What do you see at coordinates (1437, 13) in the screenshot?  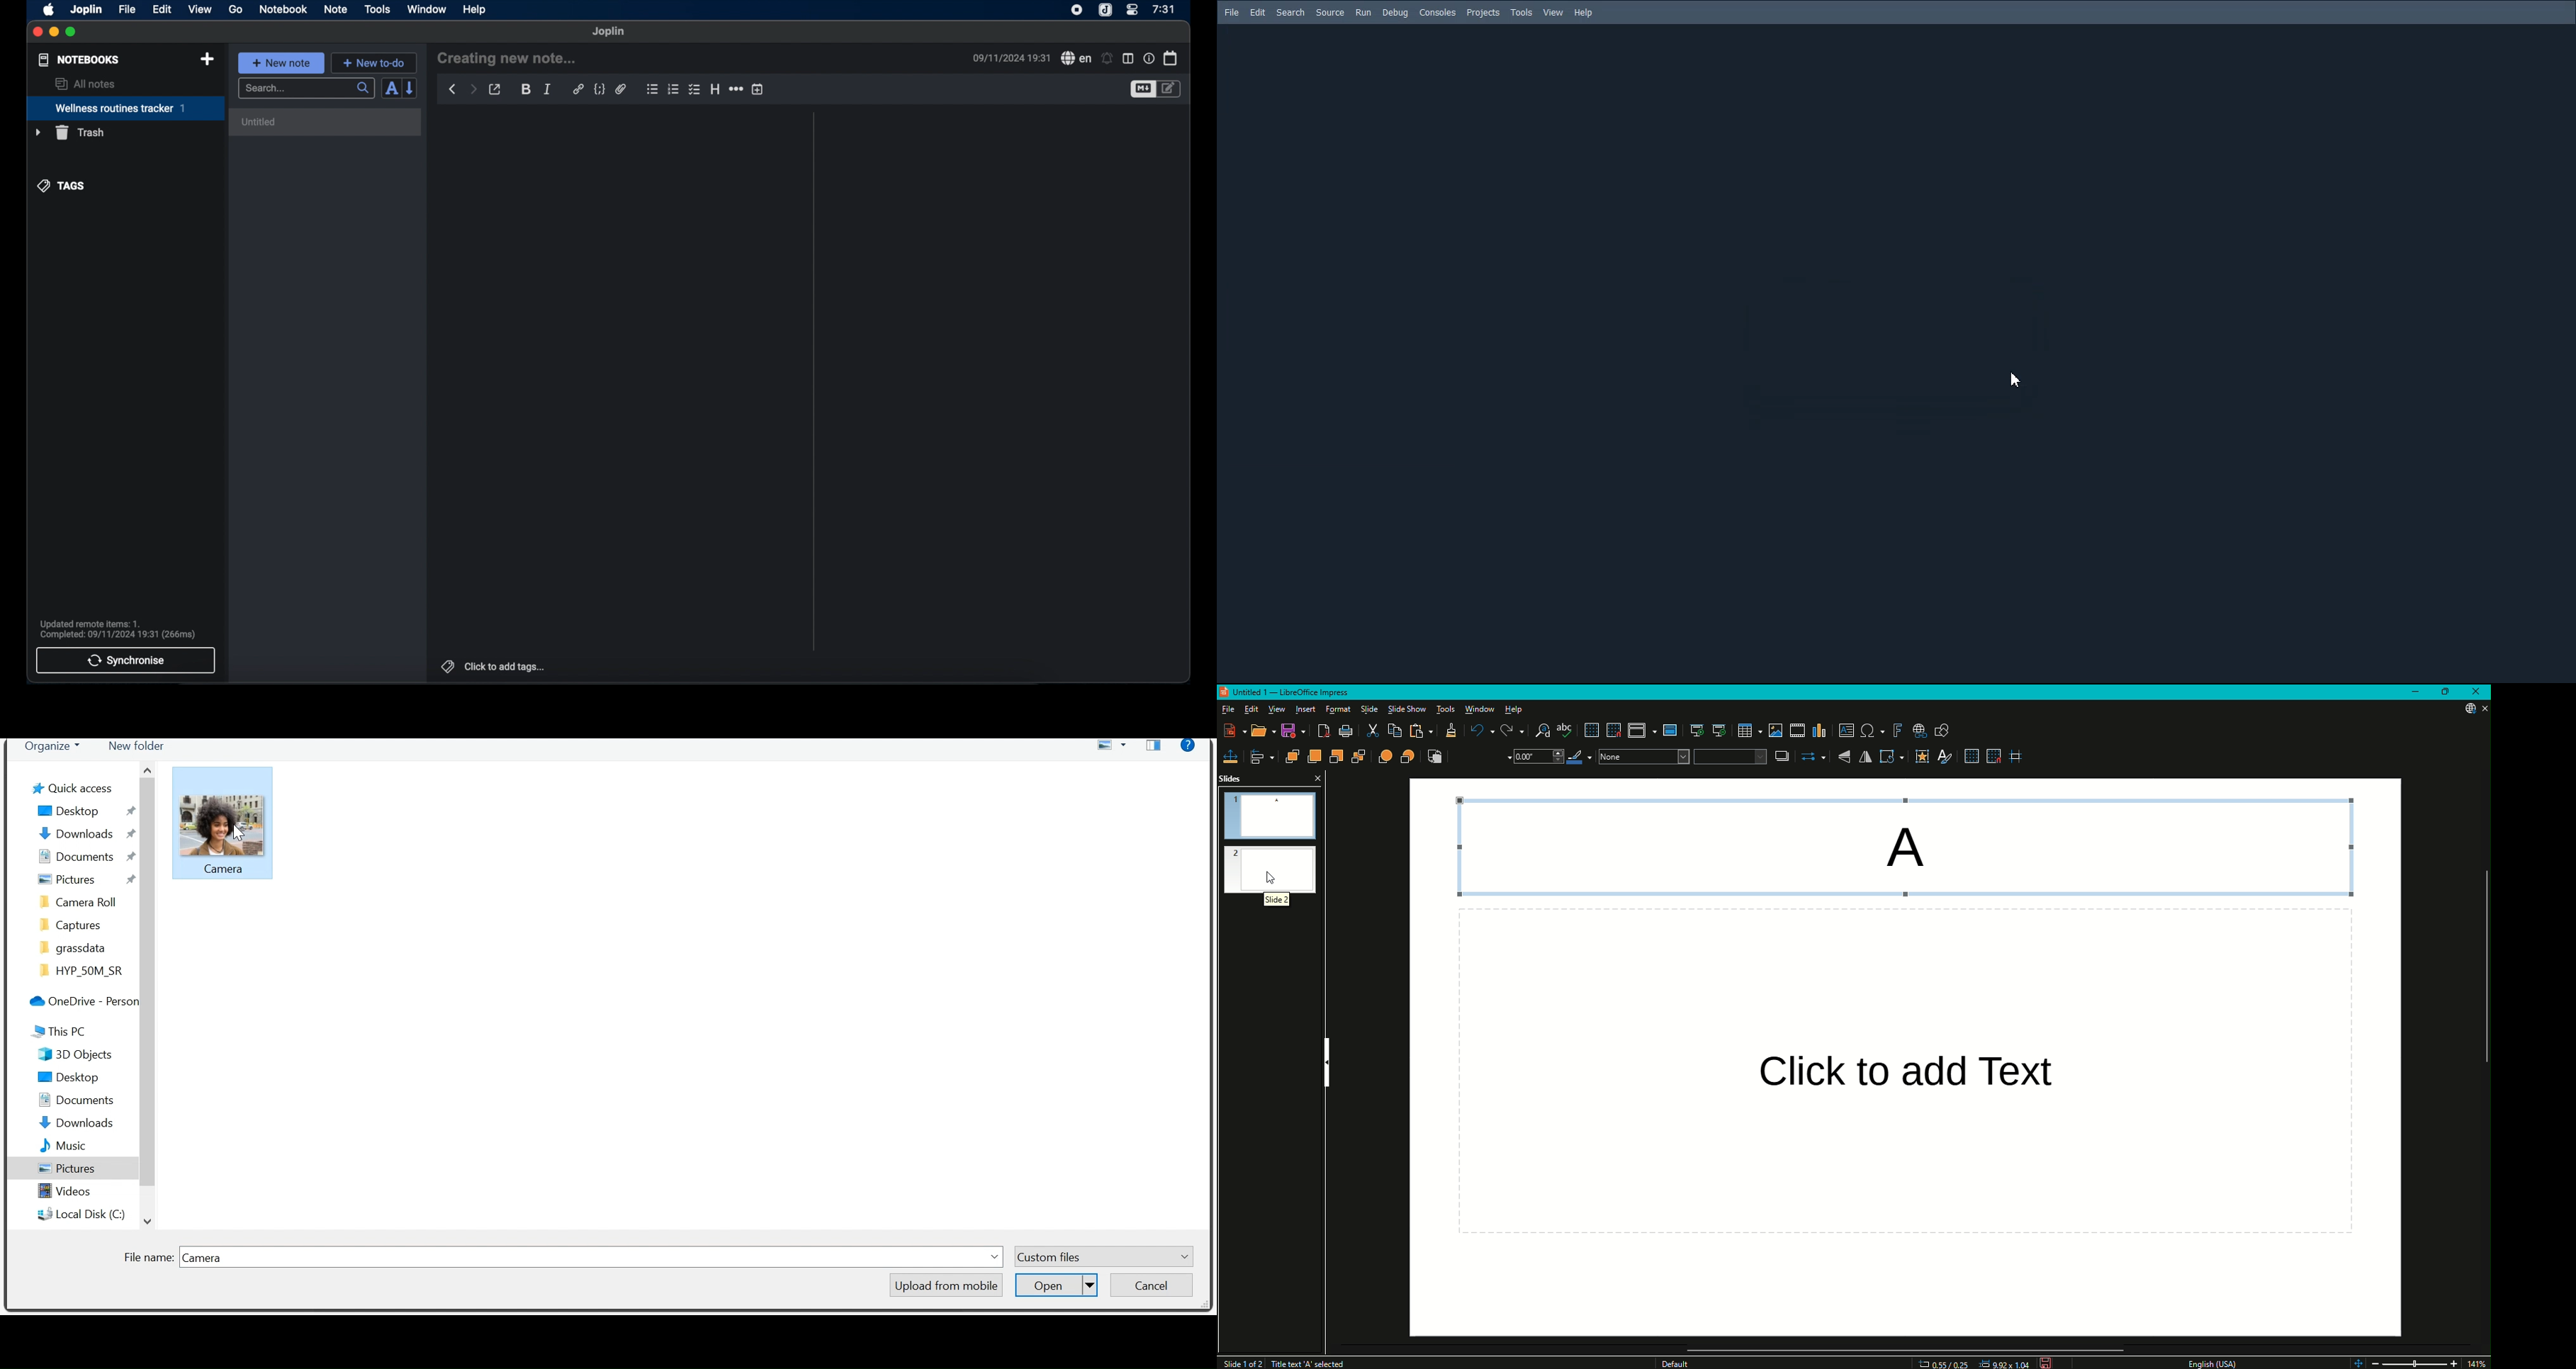 I see `Consoles` at bounding box center [1437, 13].